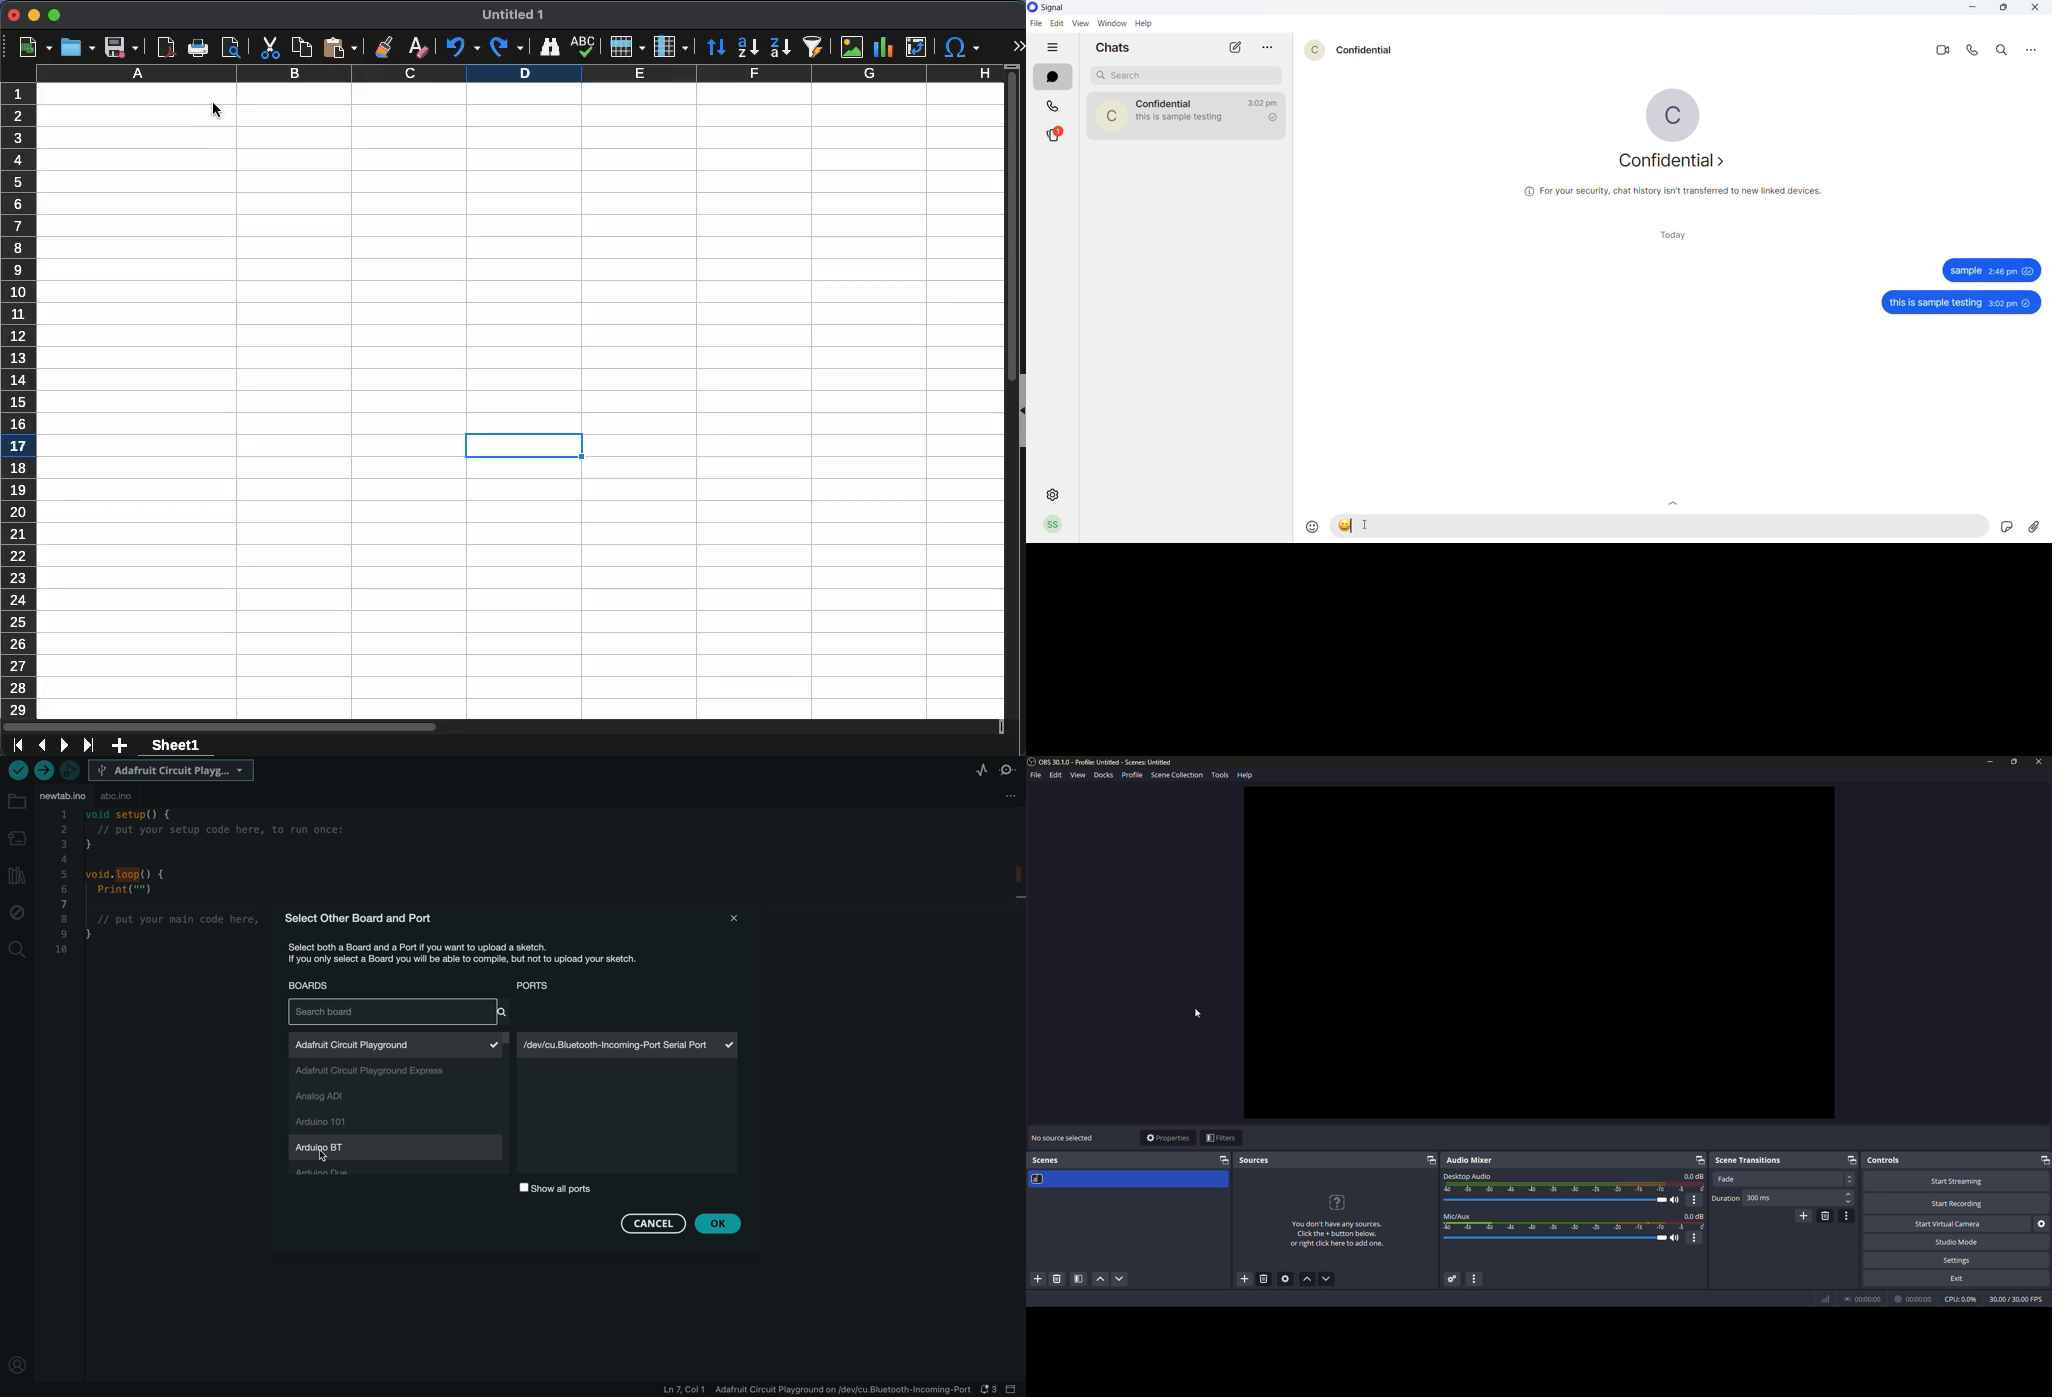 This screenshot has width=2072, height=1400. I want to click on clear formatting, so click(417, 45).